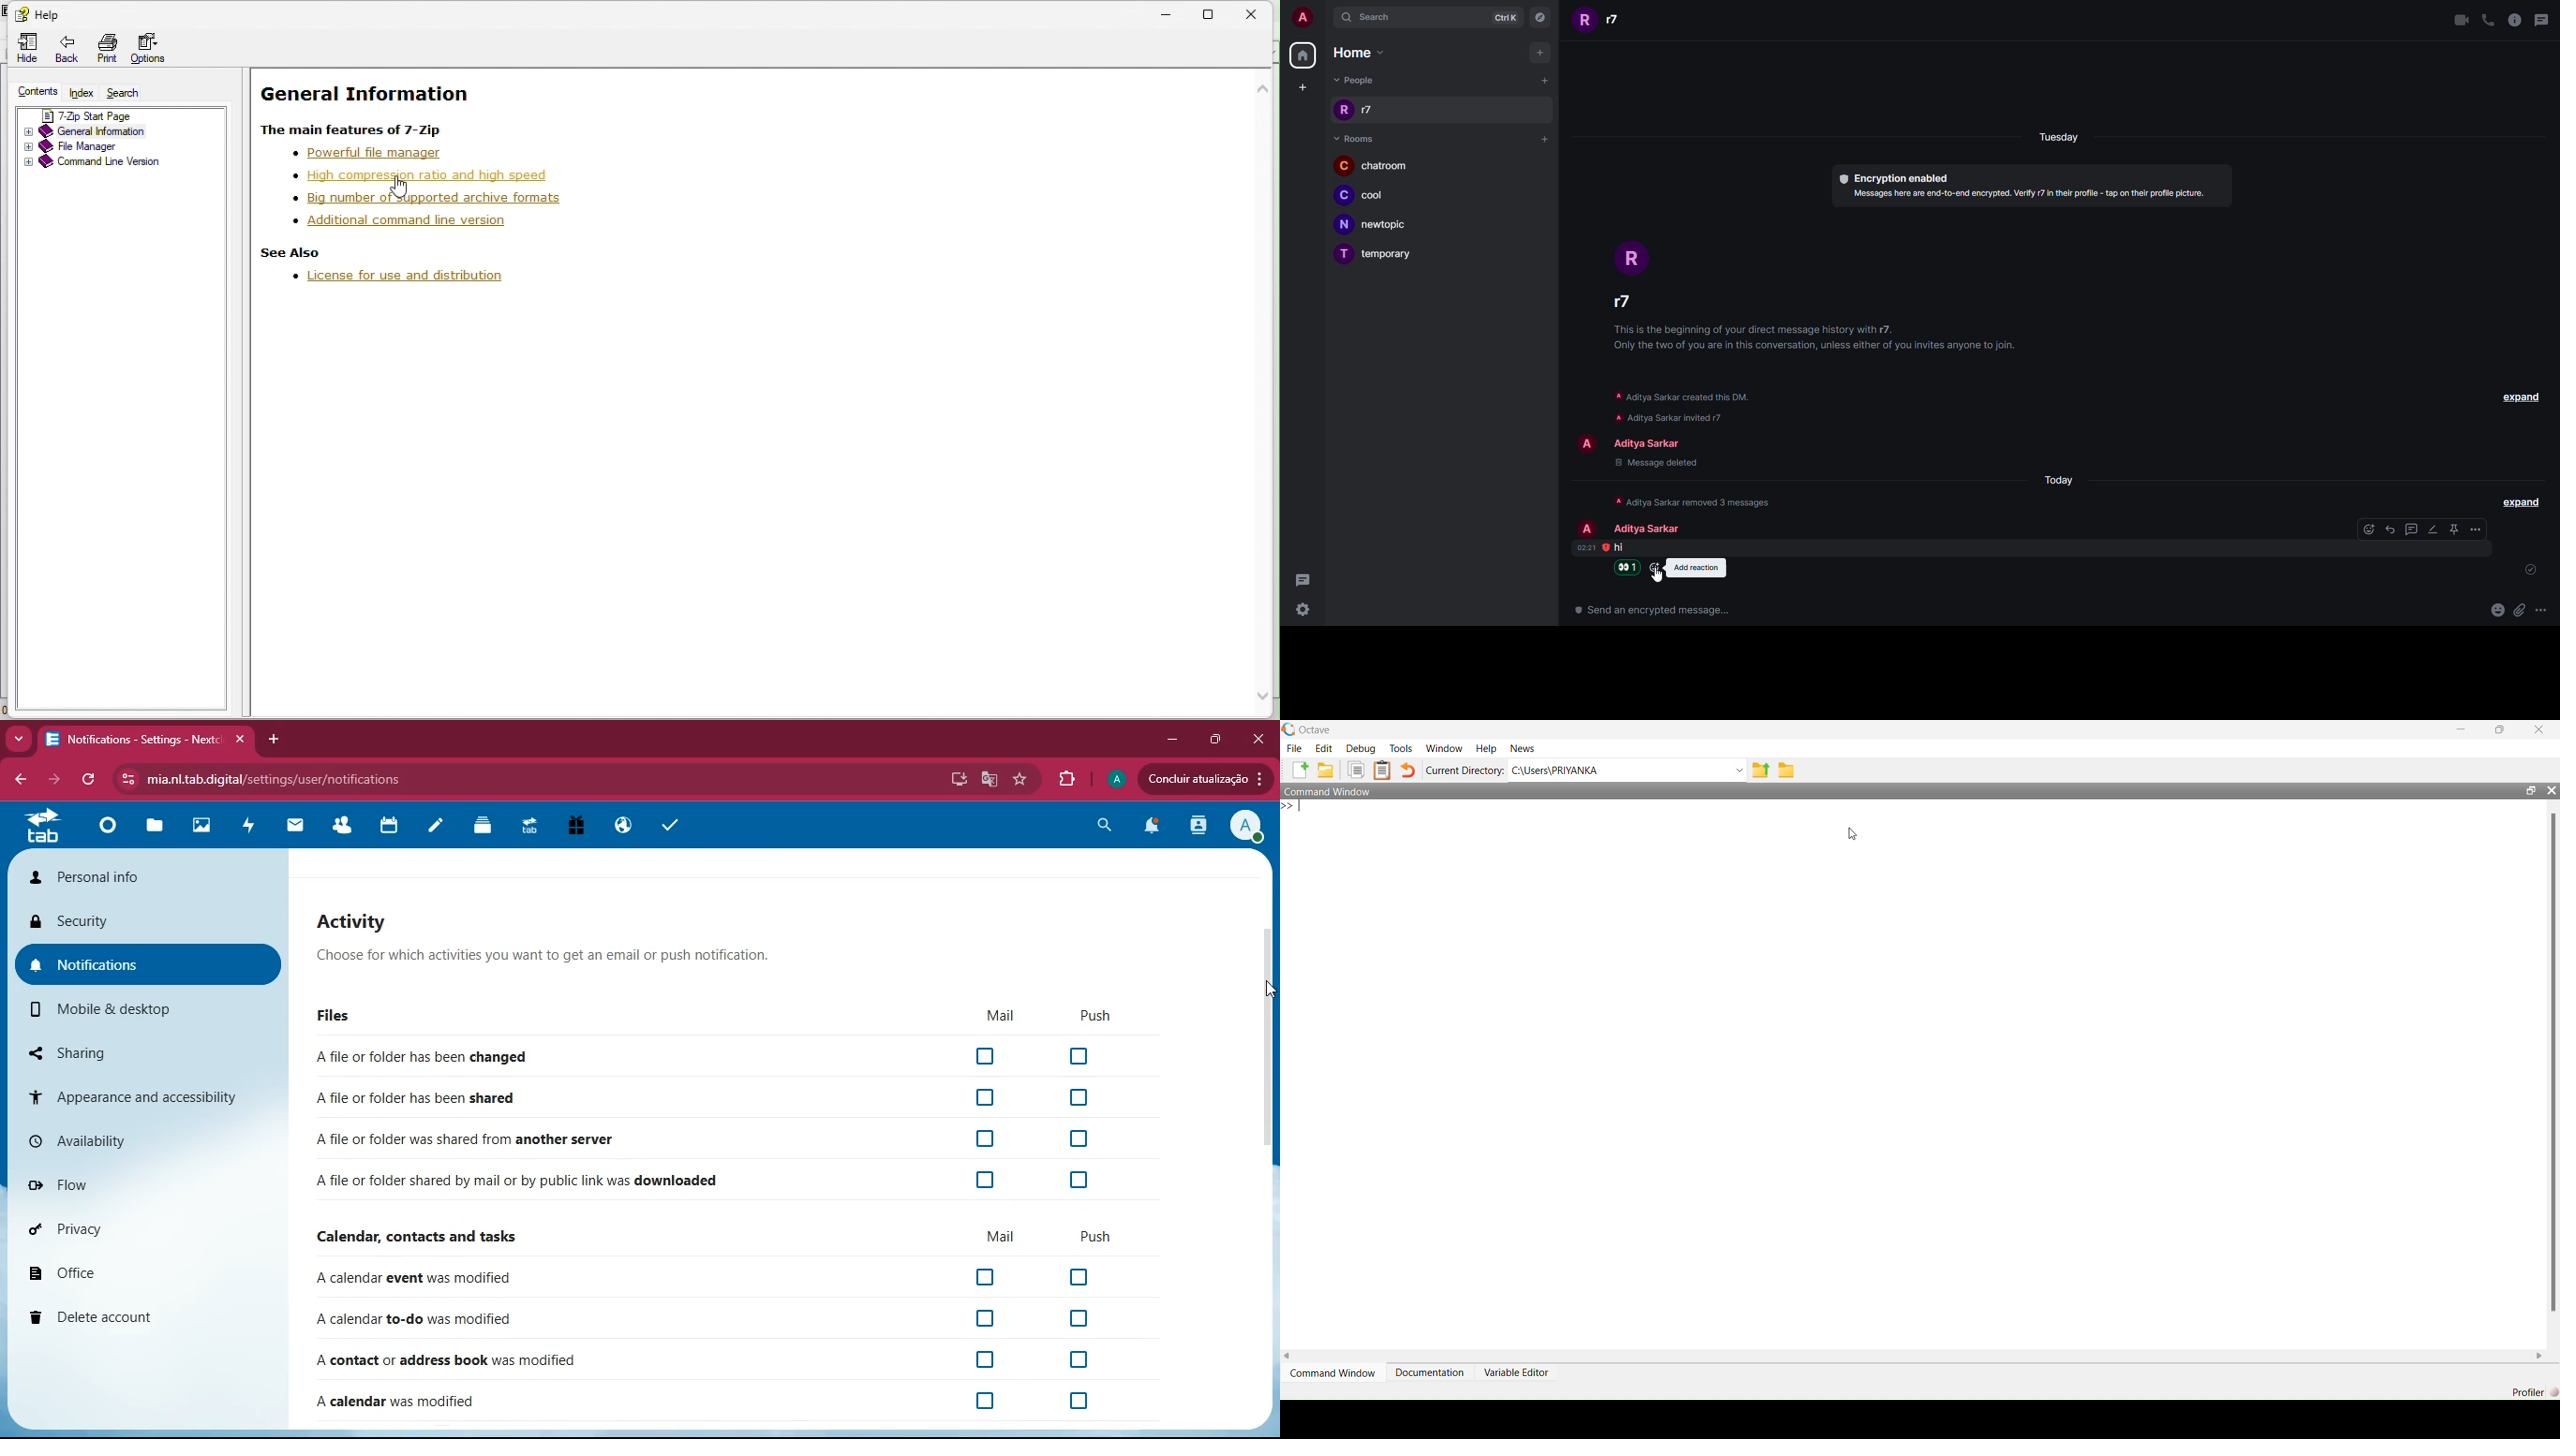  Describe the element at coordinates (146, 738) in the screenshot. I see `Notifications - Settings - Nextcloud` at that location.